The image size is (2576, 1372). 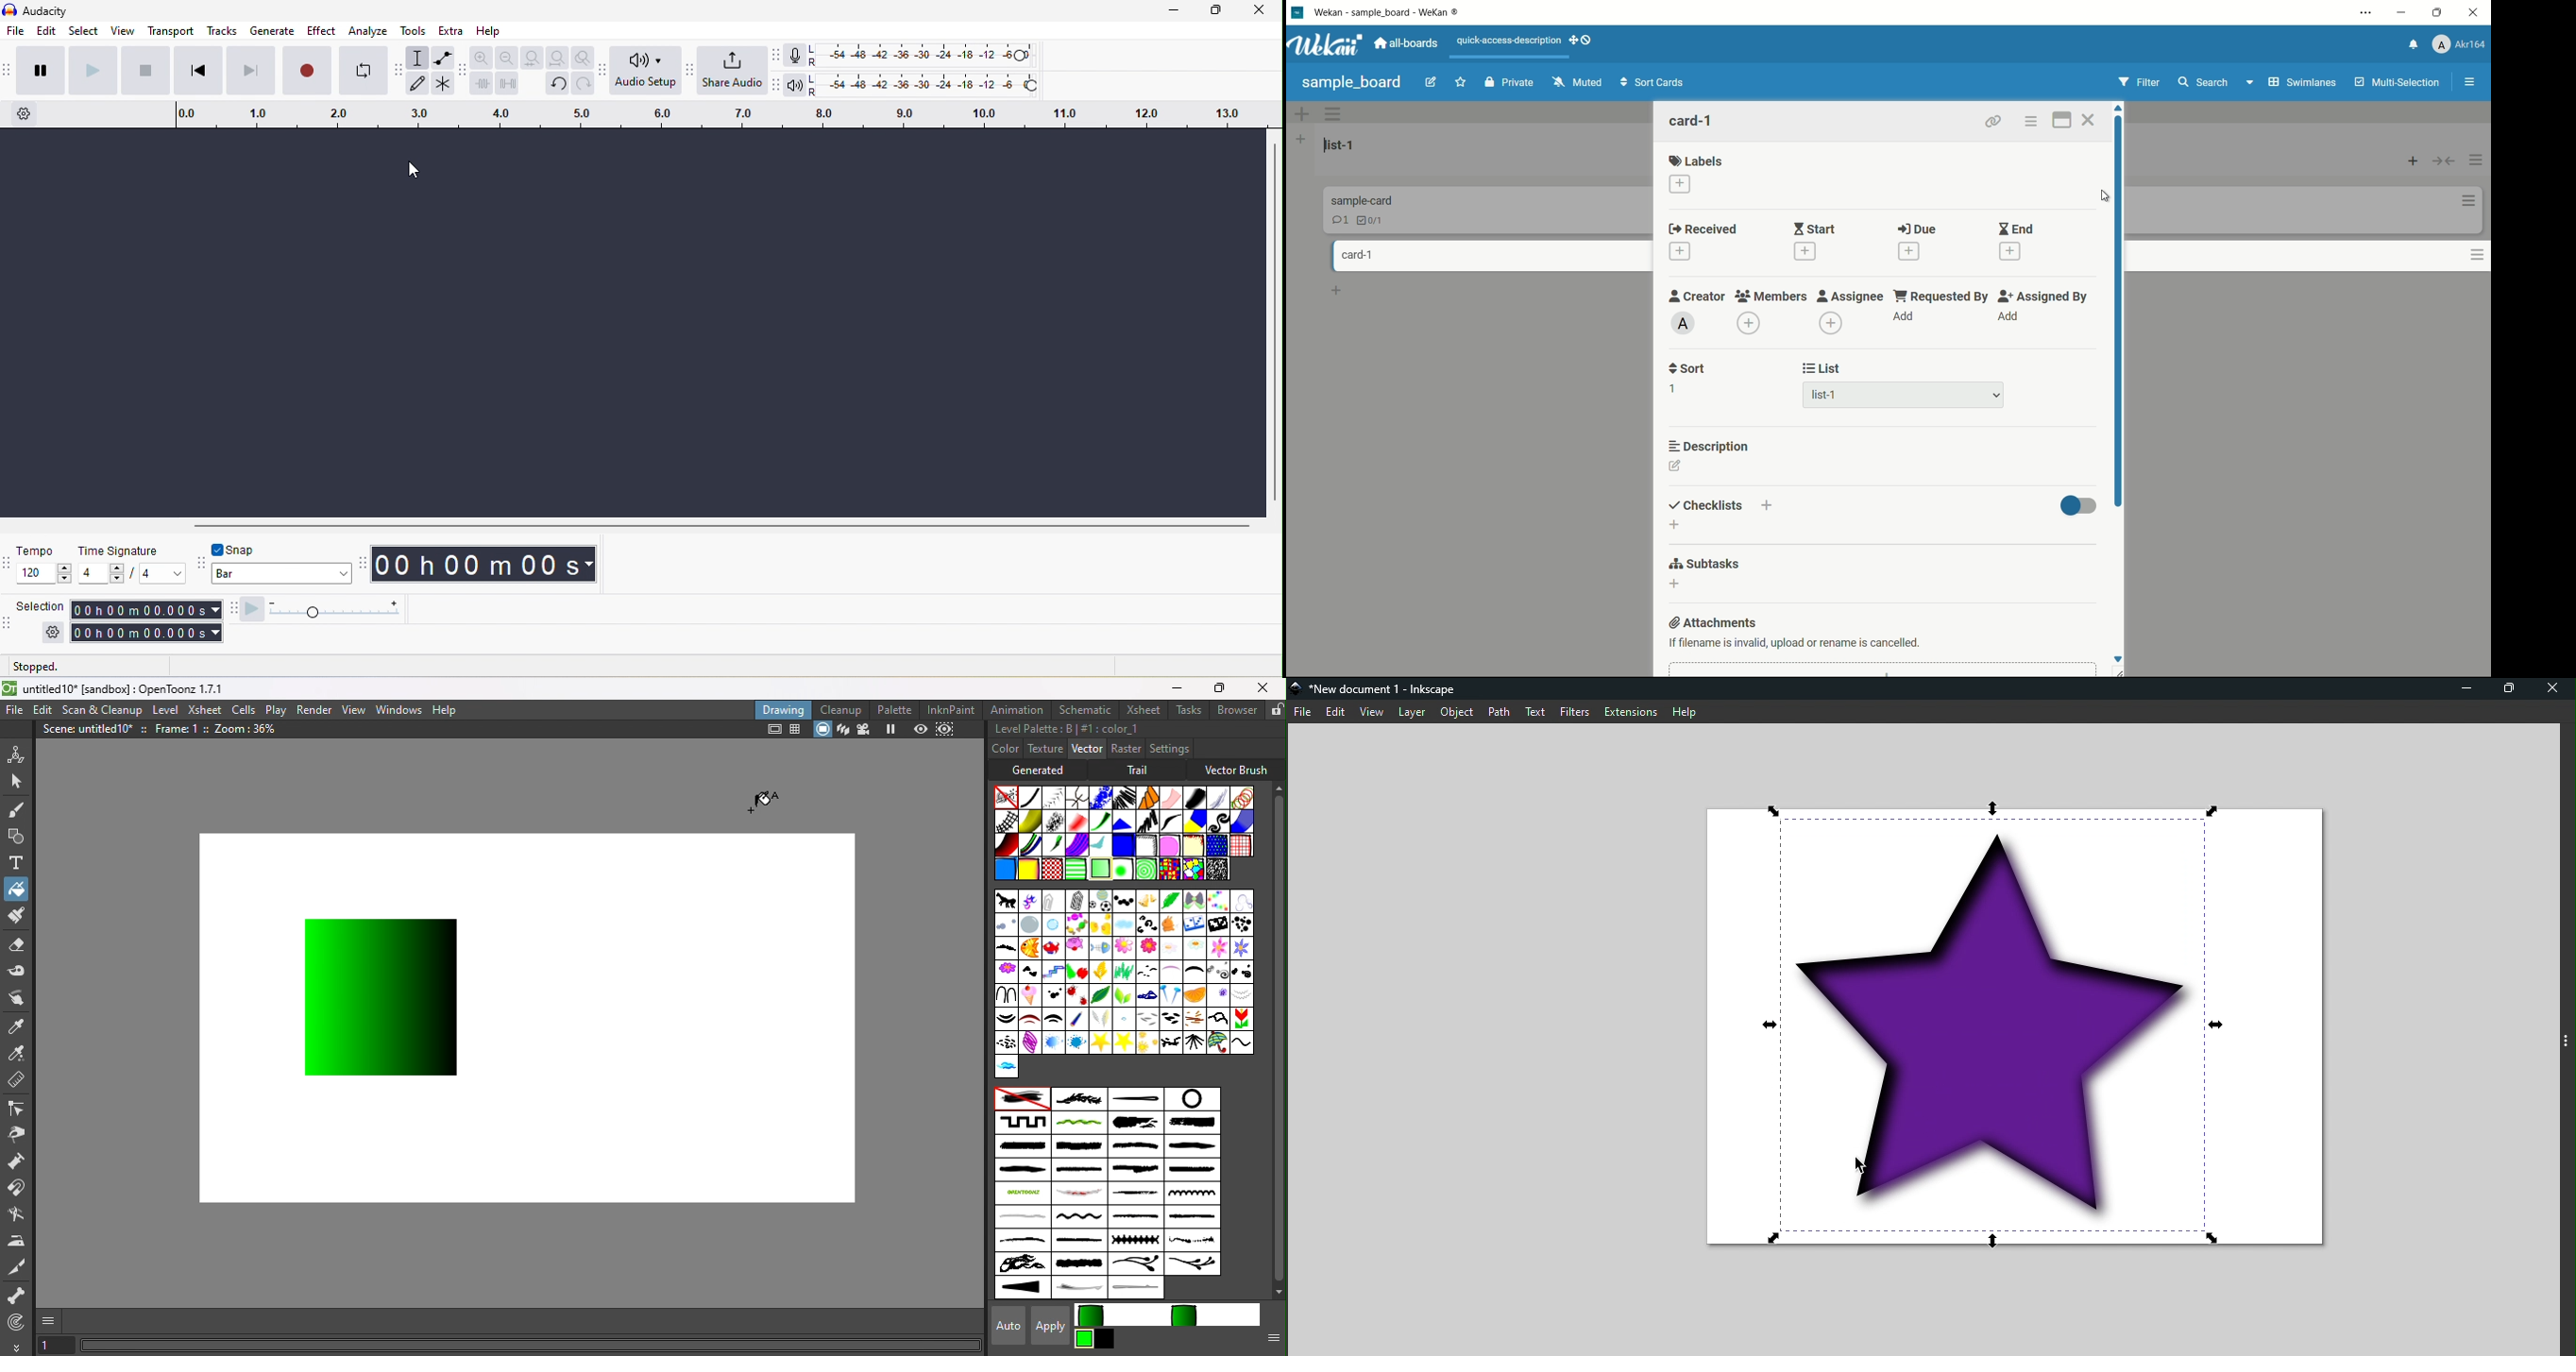 What do you see at coordinates (1022, 1192) in the screenshot?
I see `otlogo` at bounding box center [1022, 1192].